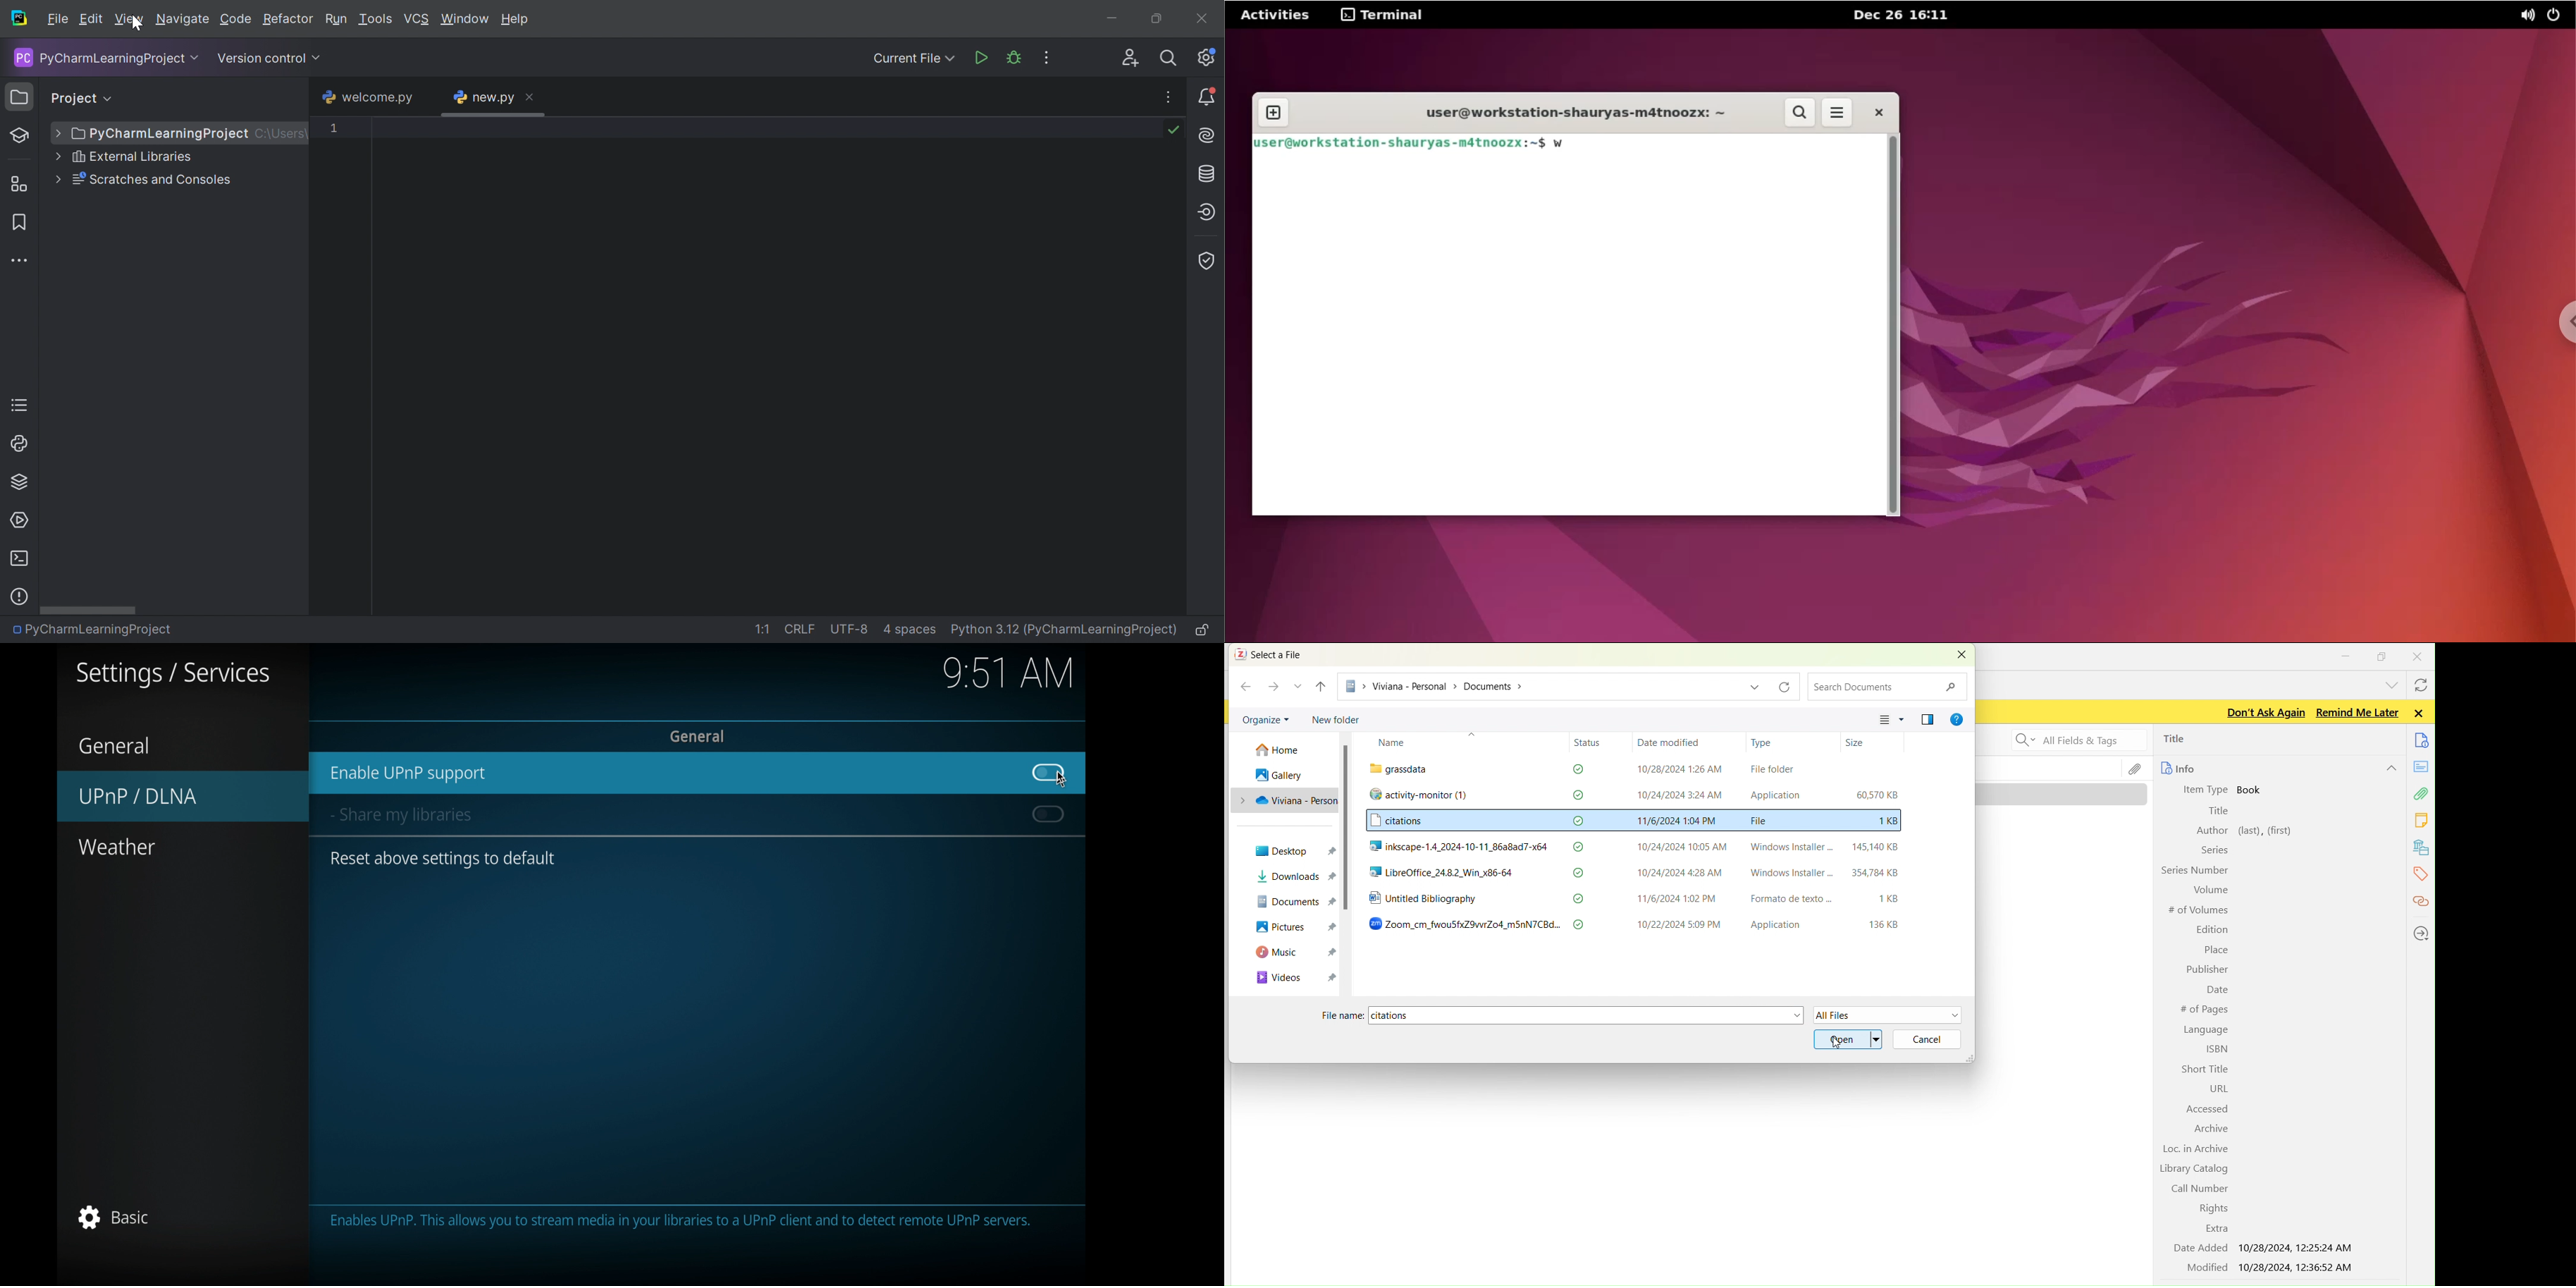  I want to click on C:/Users, so click(282, 134).